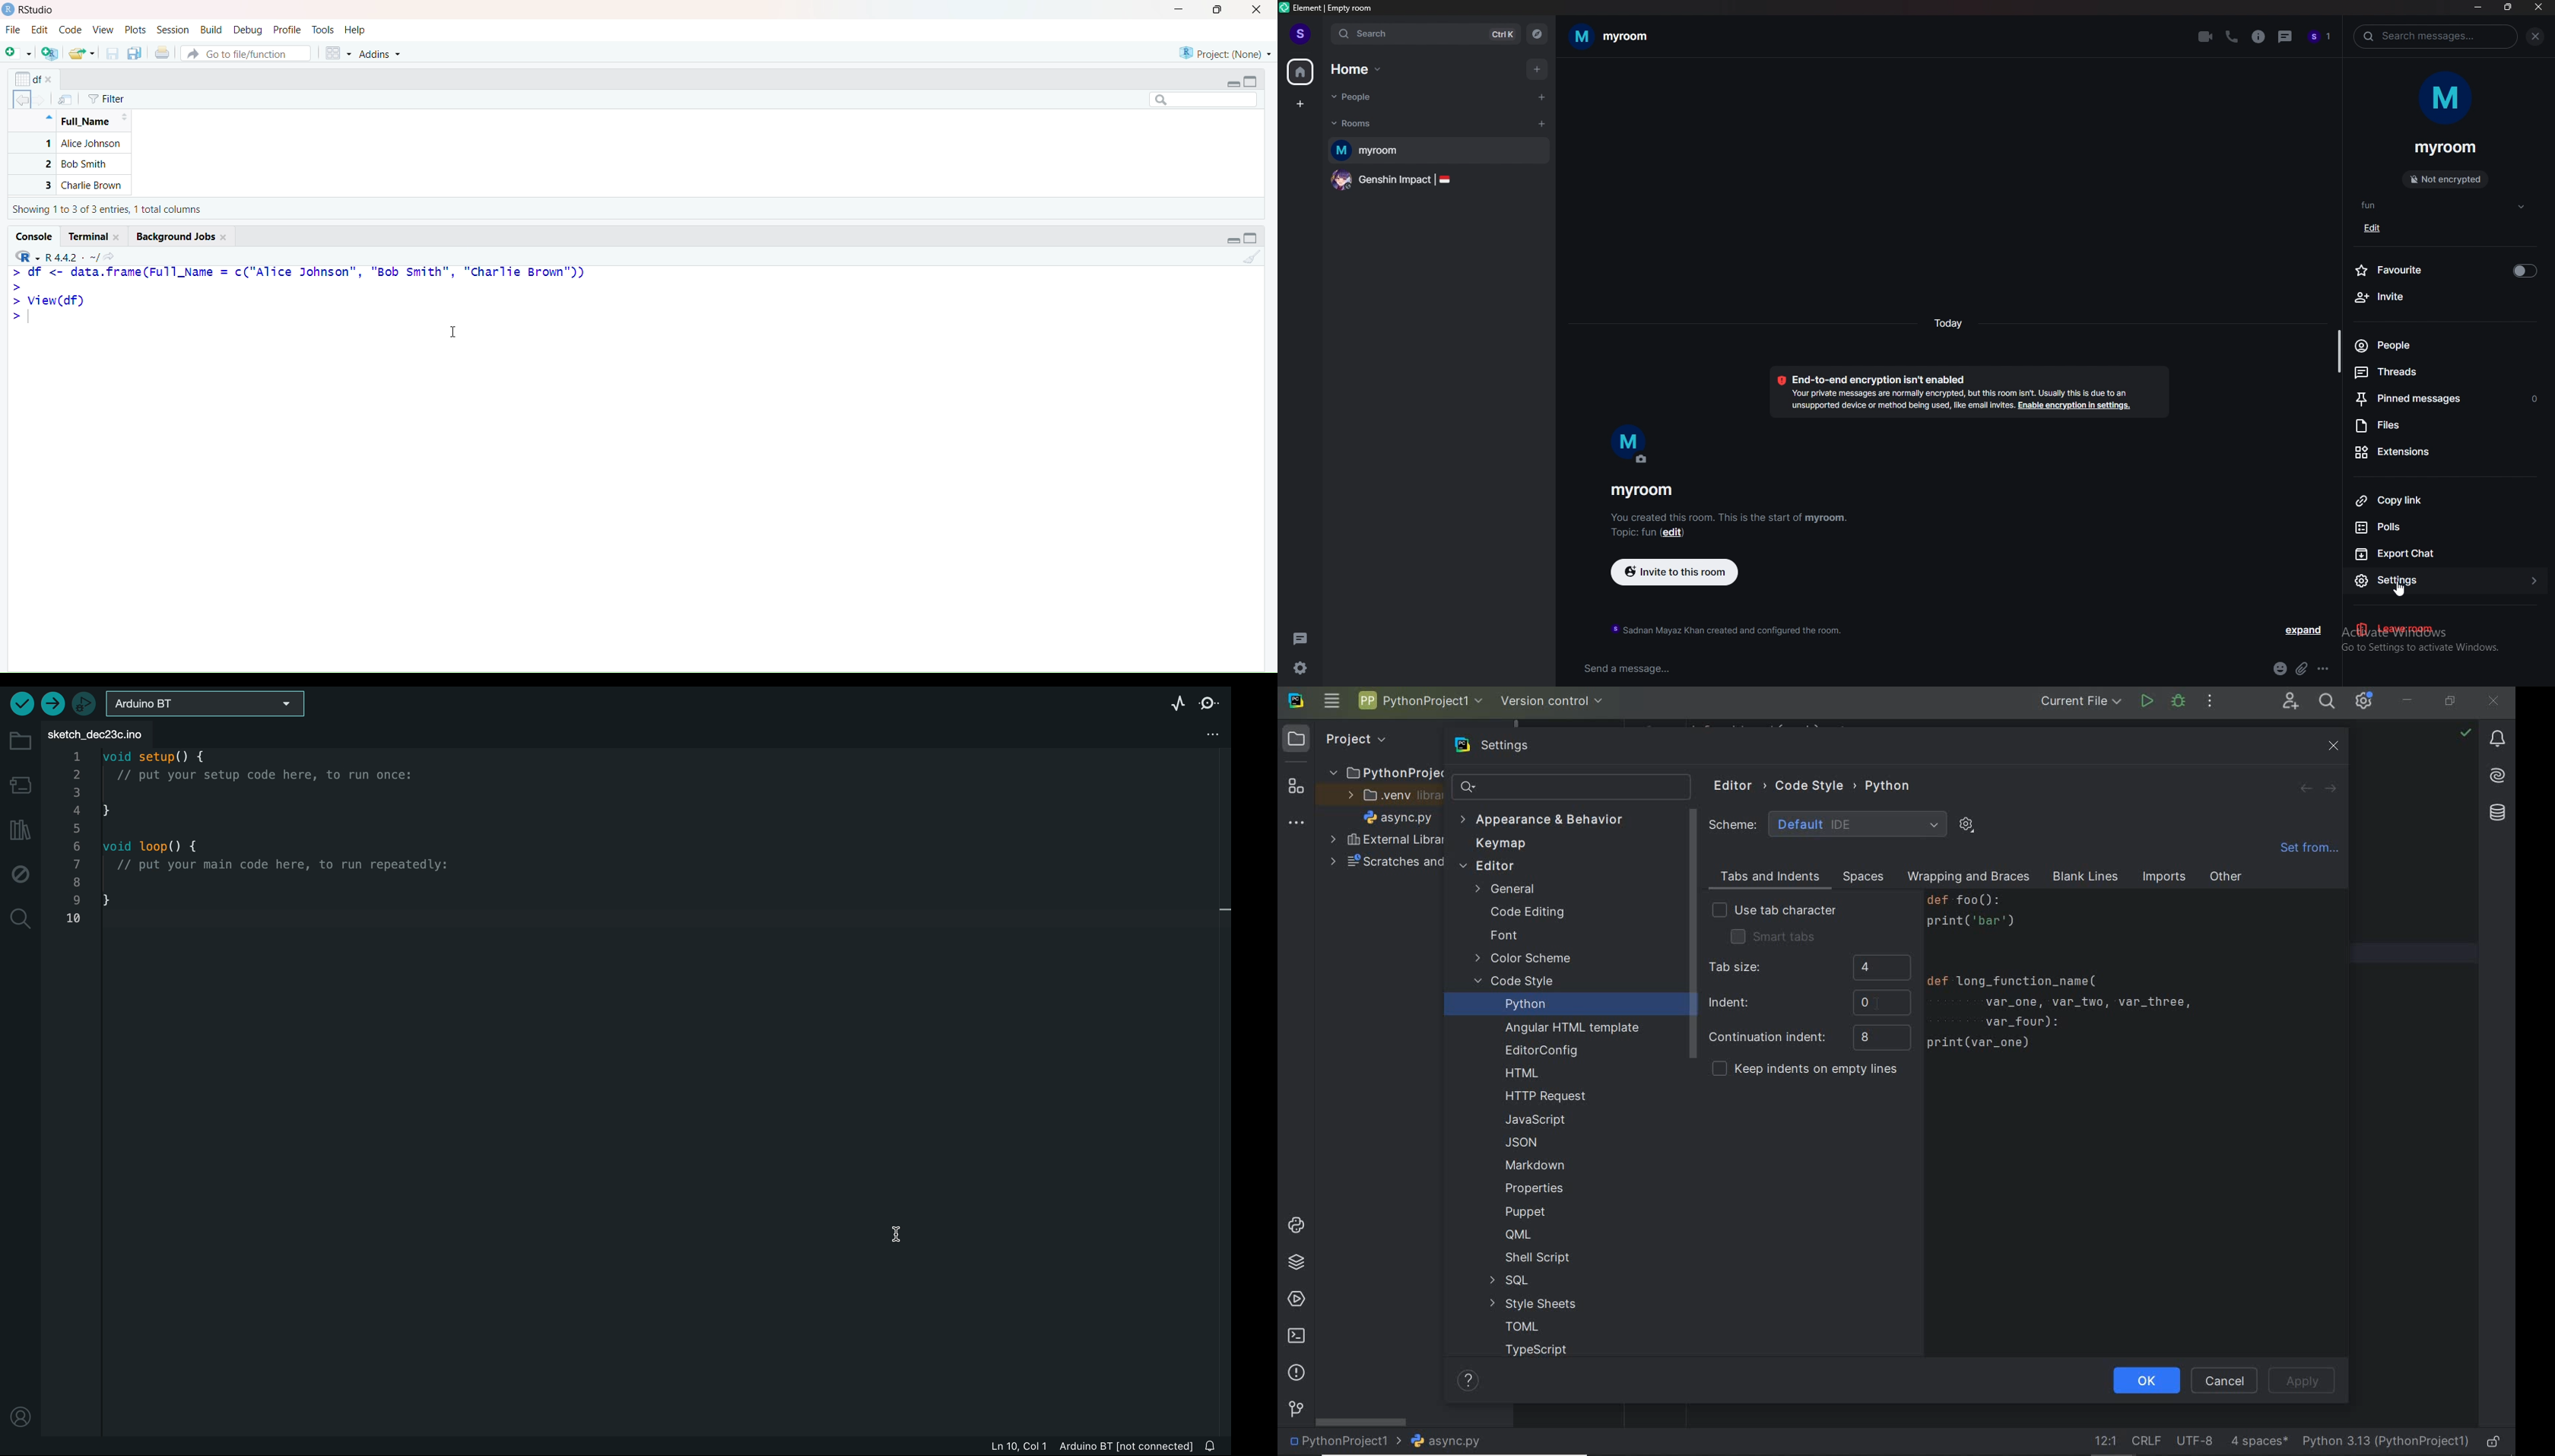  Describe the element at coordinates (39, 29) in the screenshot. I see `Edit` at that location.